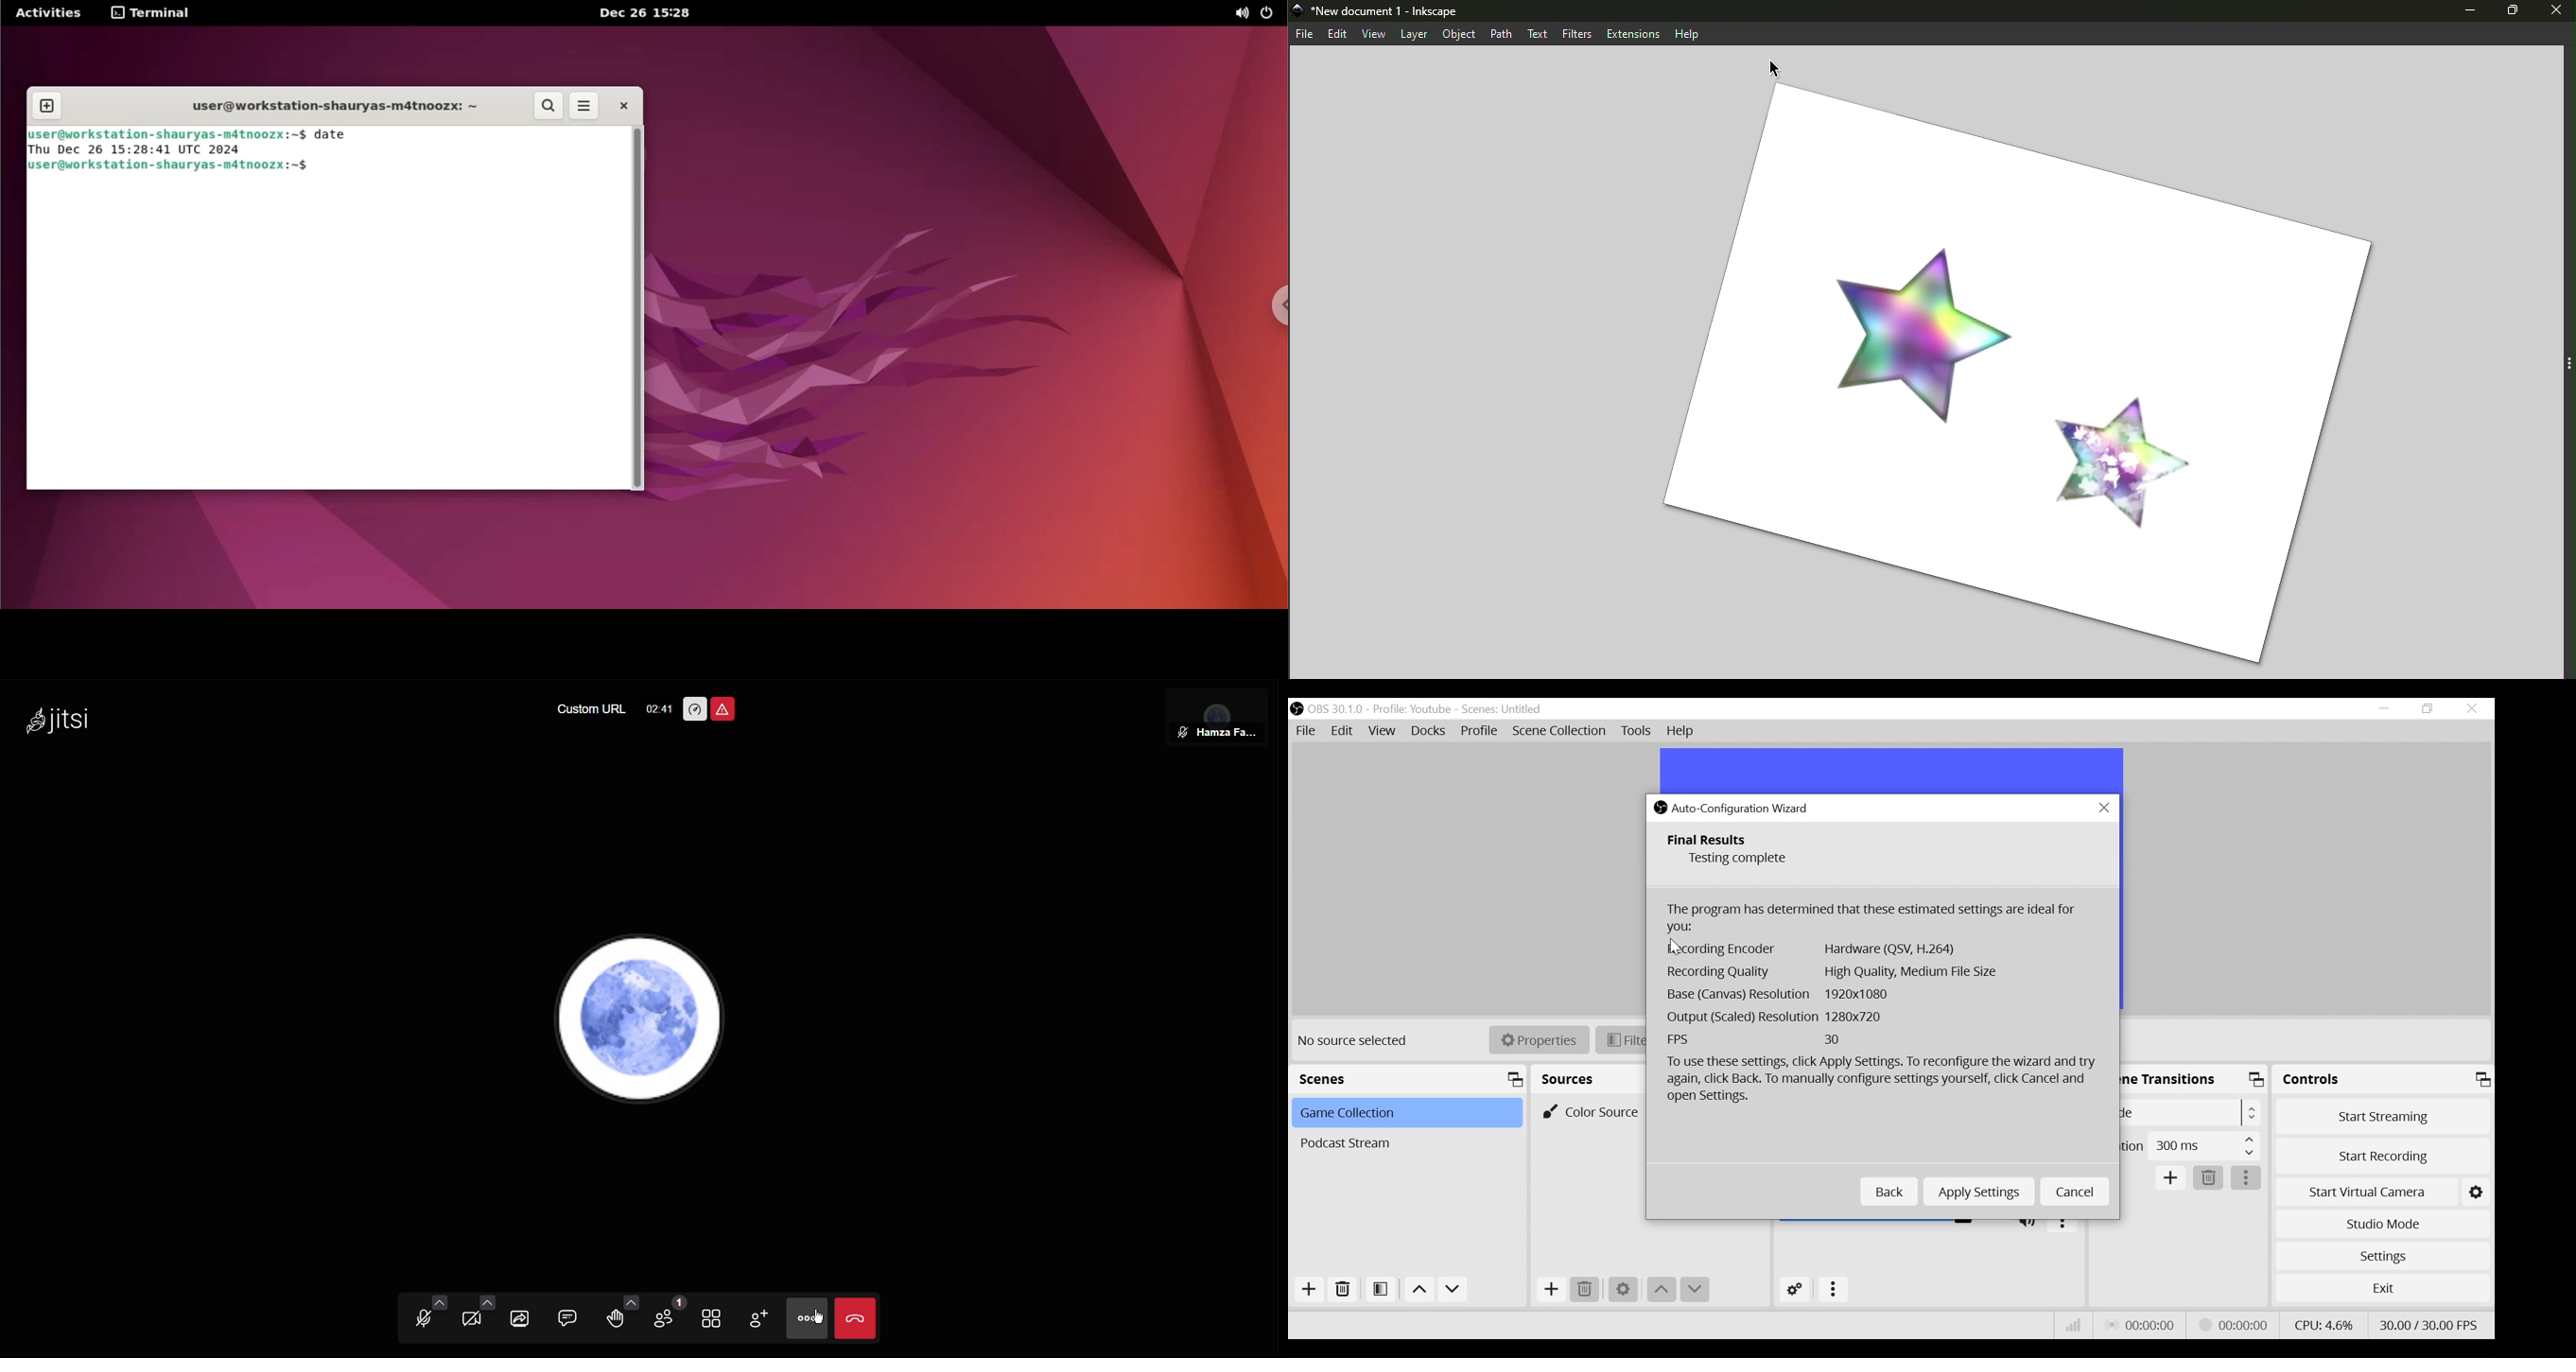 The width and height of the screenshot is (2576, 1372). I want to click on Add , so click(1551, 1291).